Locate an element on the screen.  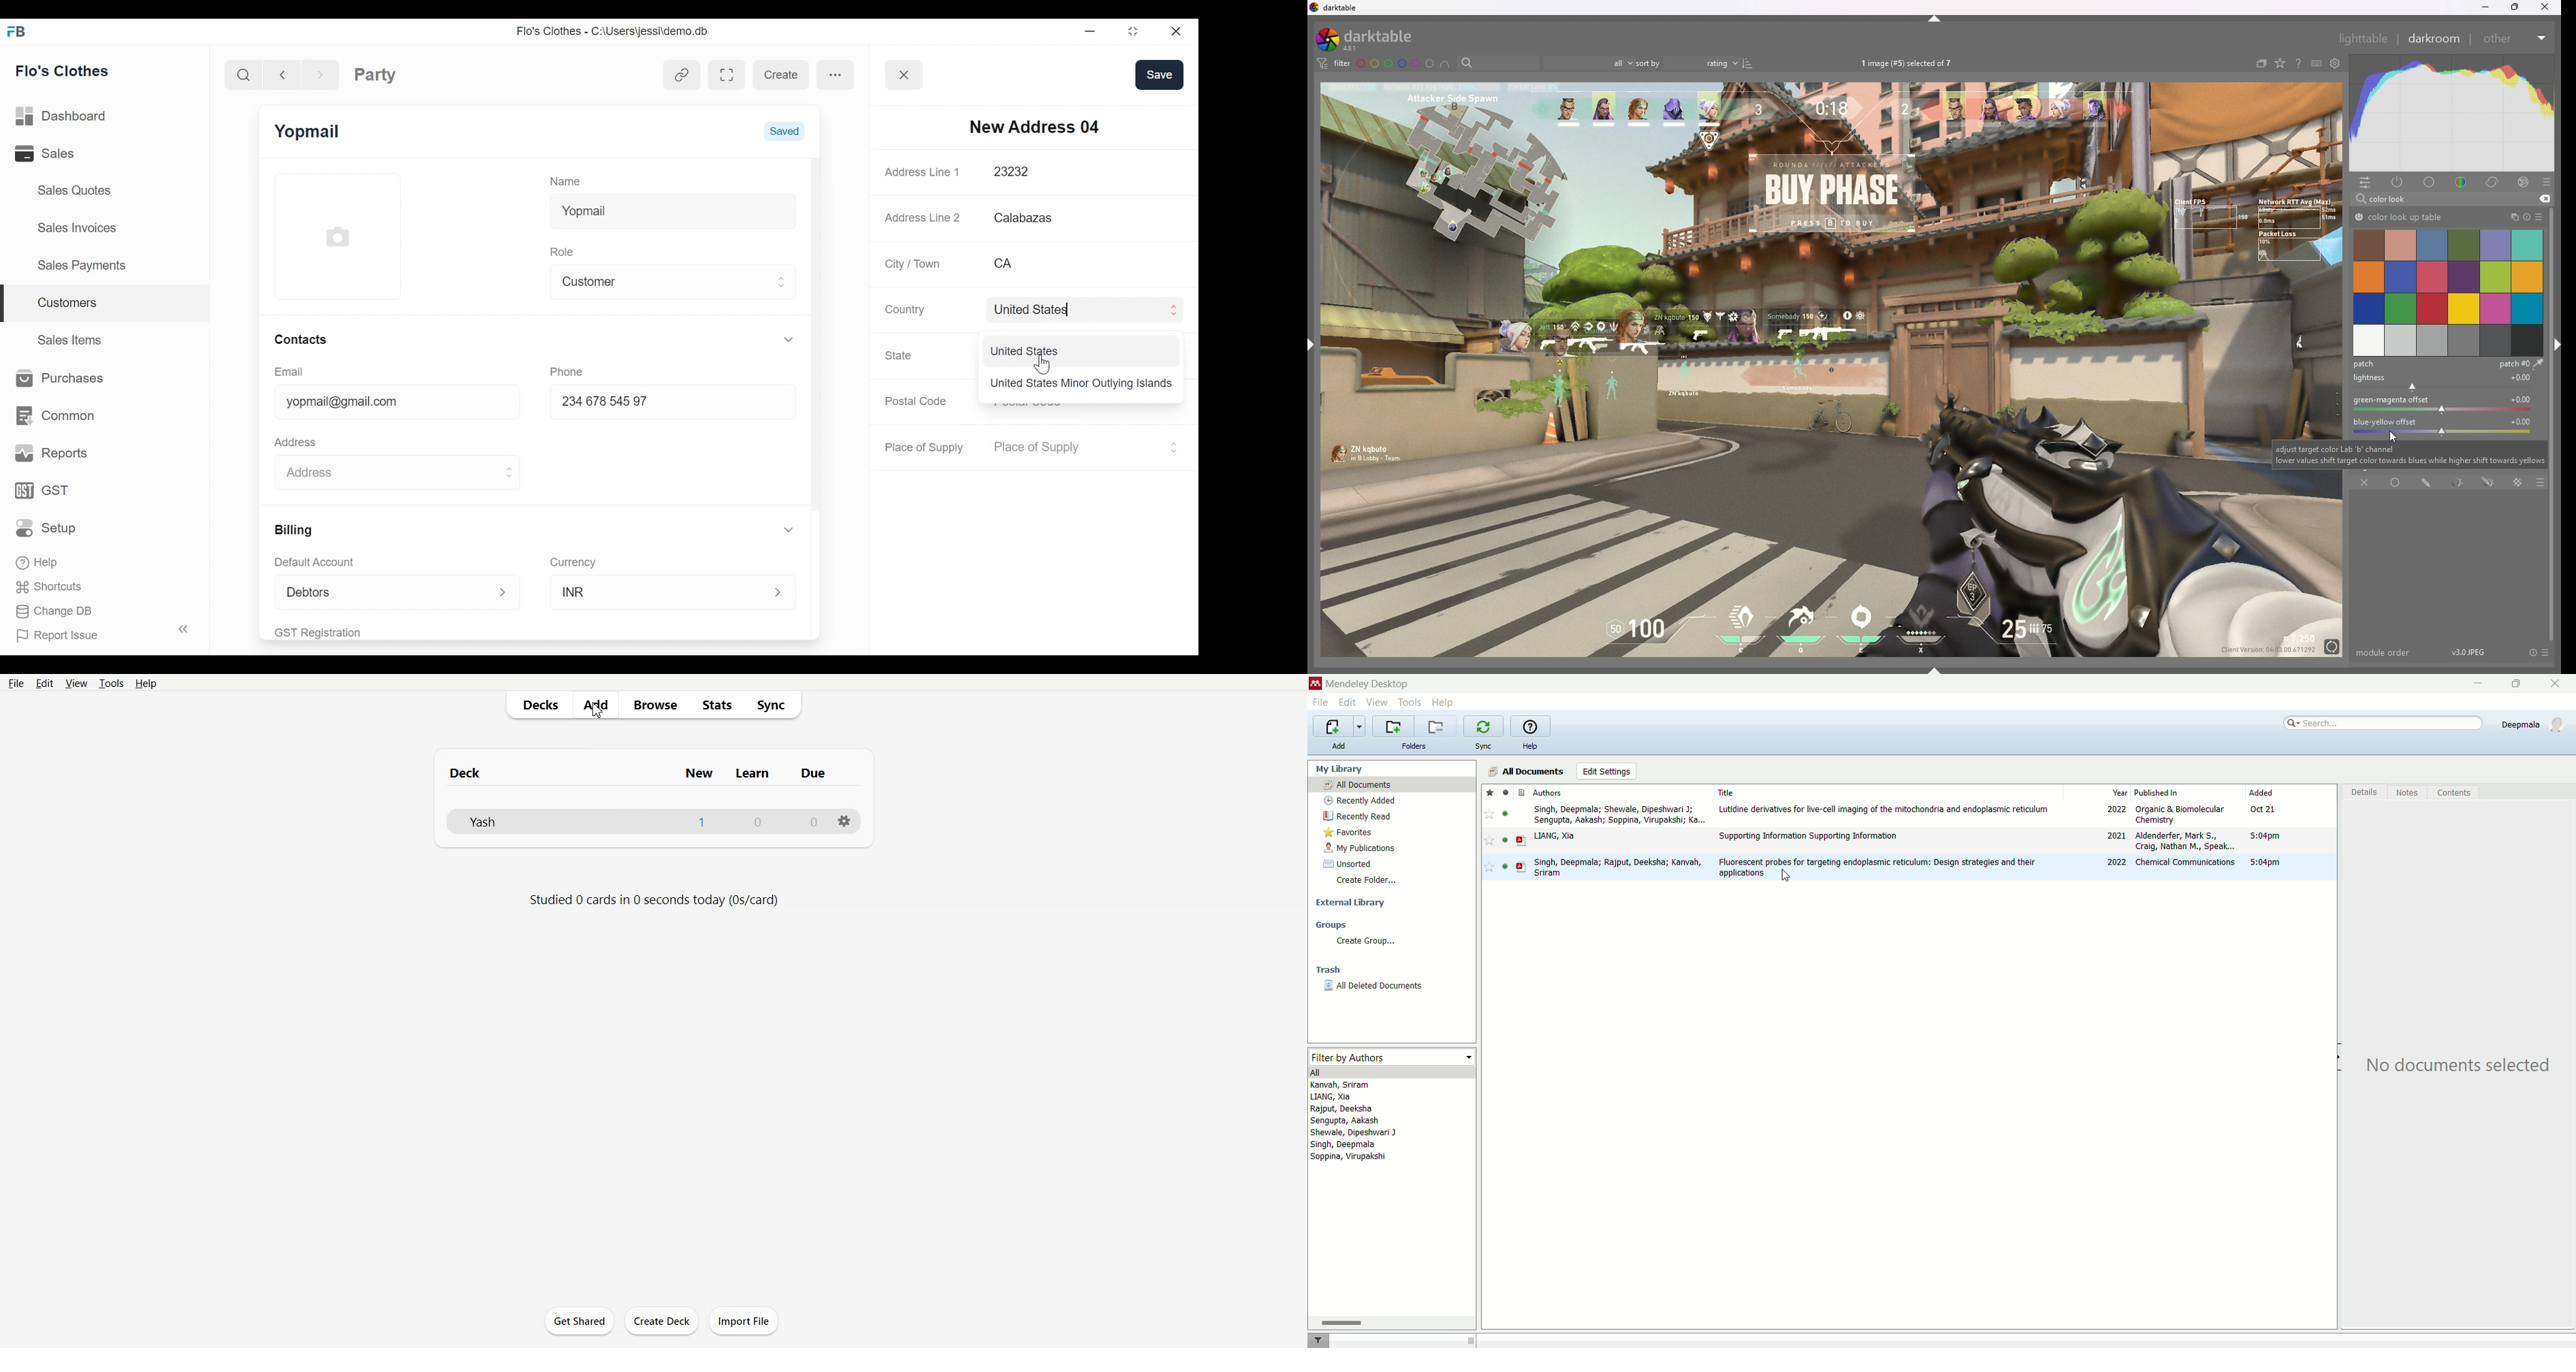
cursor description is located at coordinates (2410, 455).